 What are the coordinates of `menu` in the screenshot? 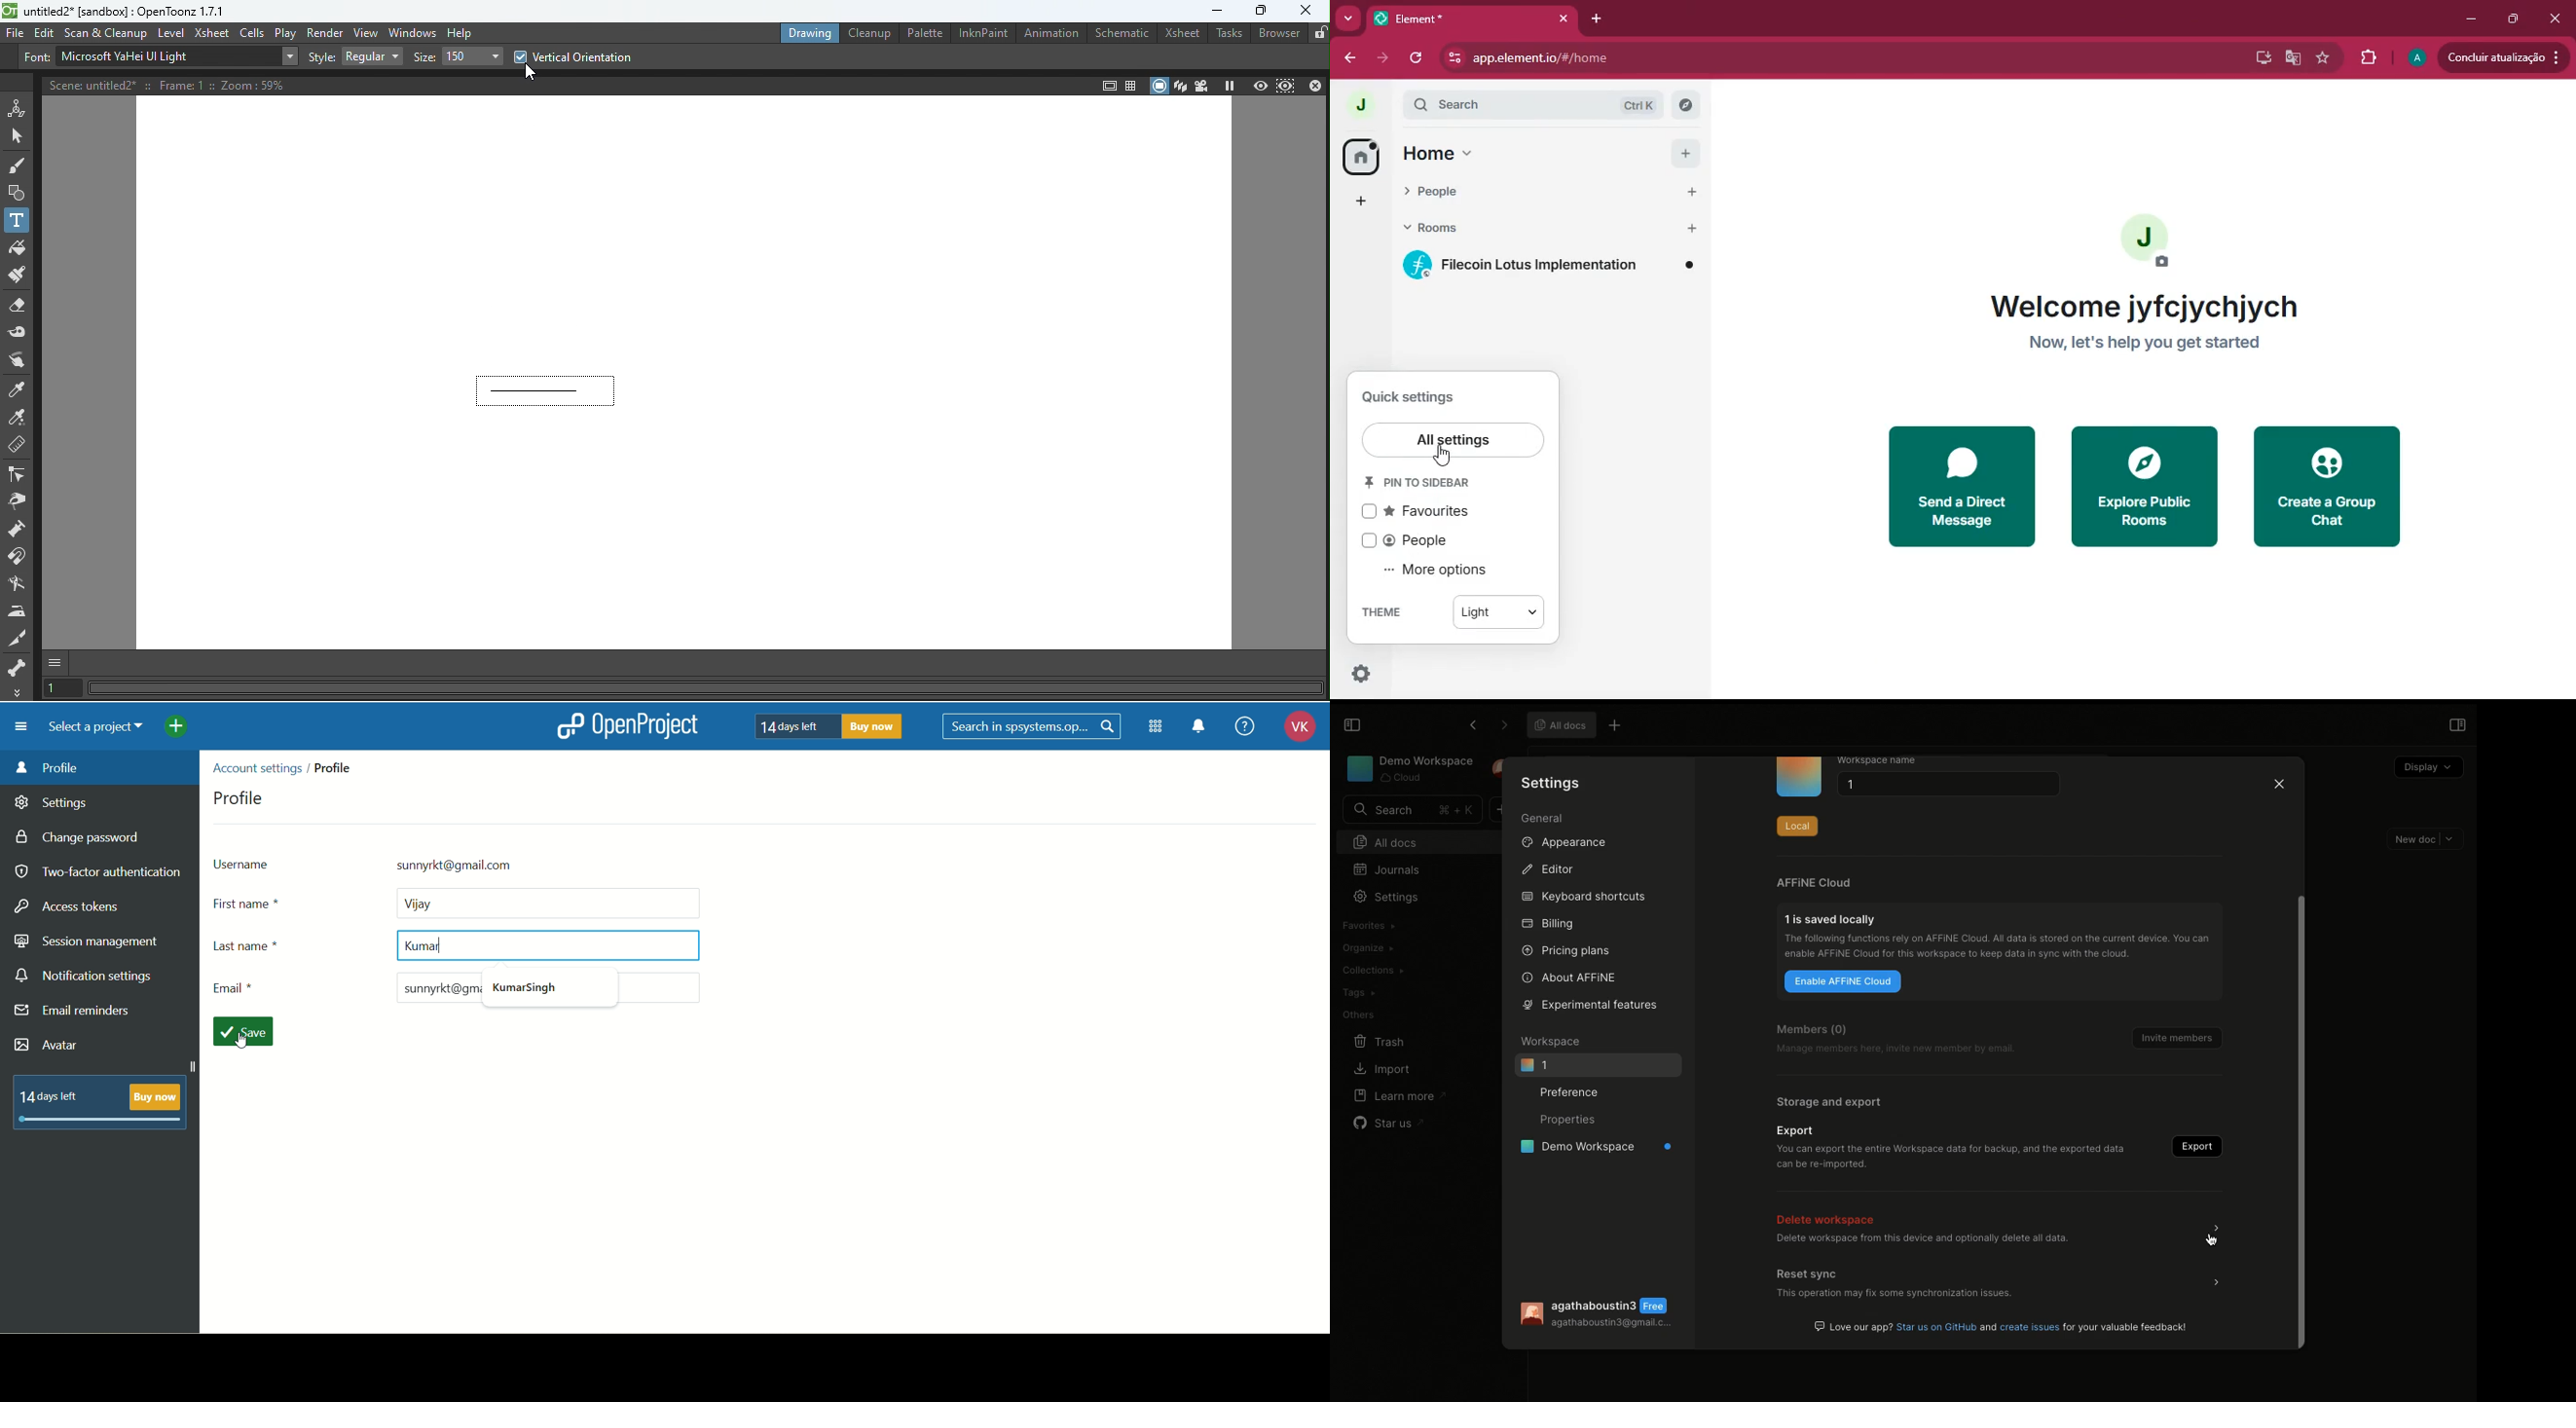 It's located at (25, 727).